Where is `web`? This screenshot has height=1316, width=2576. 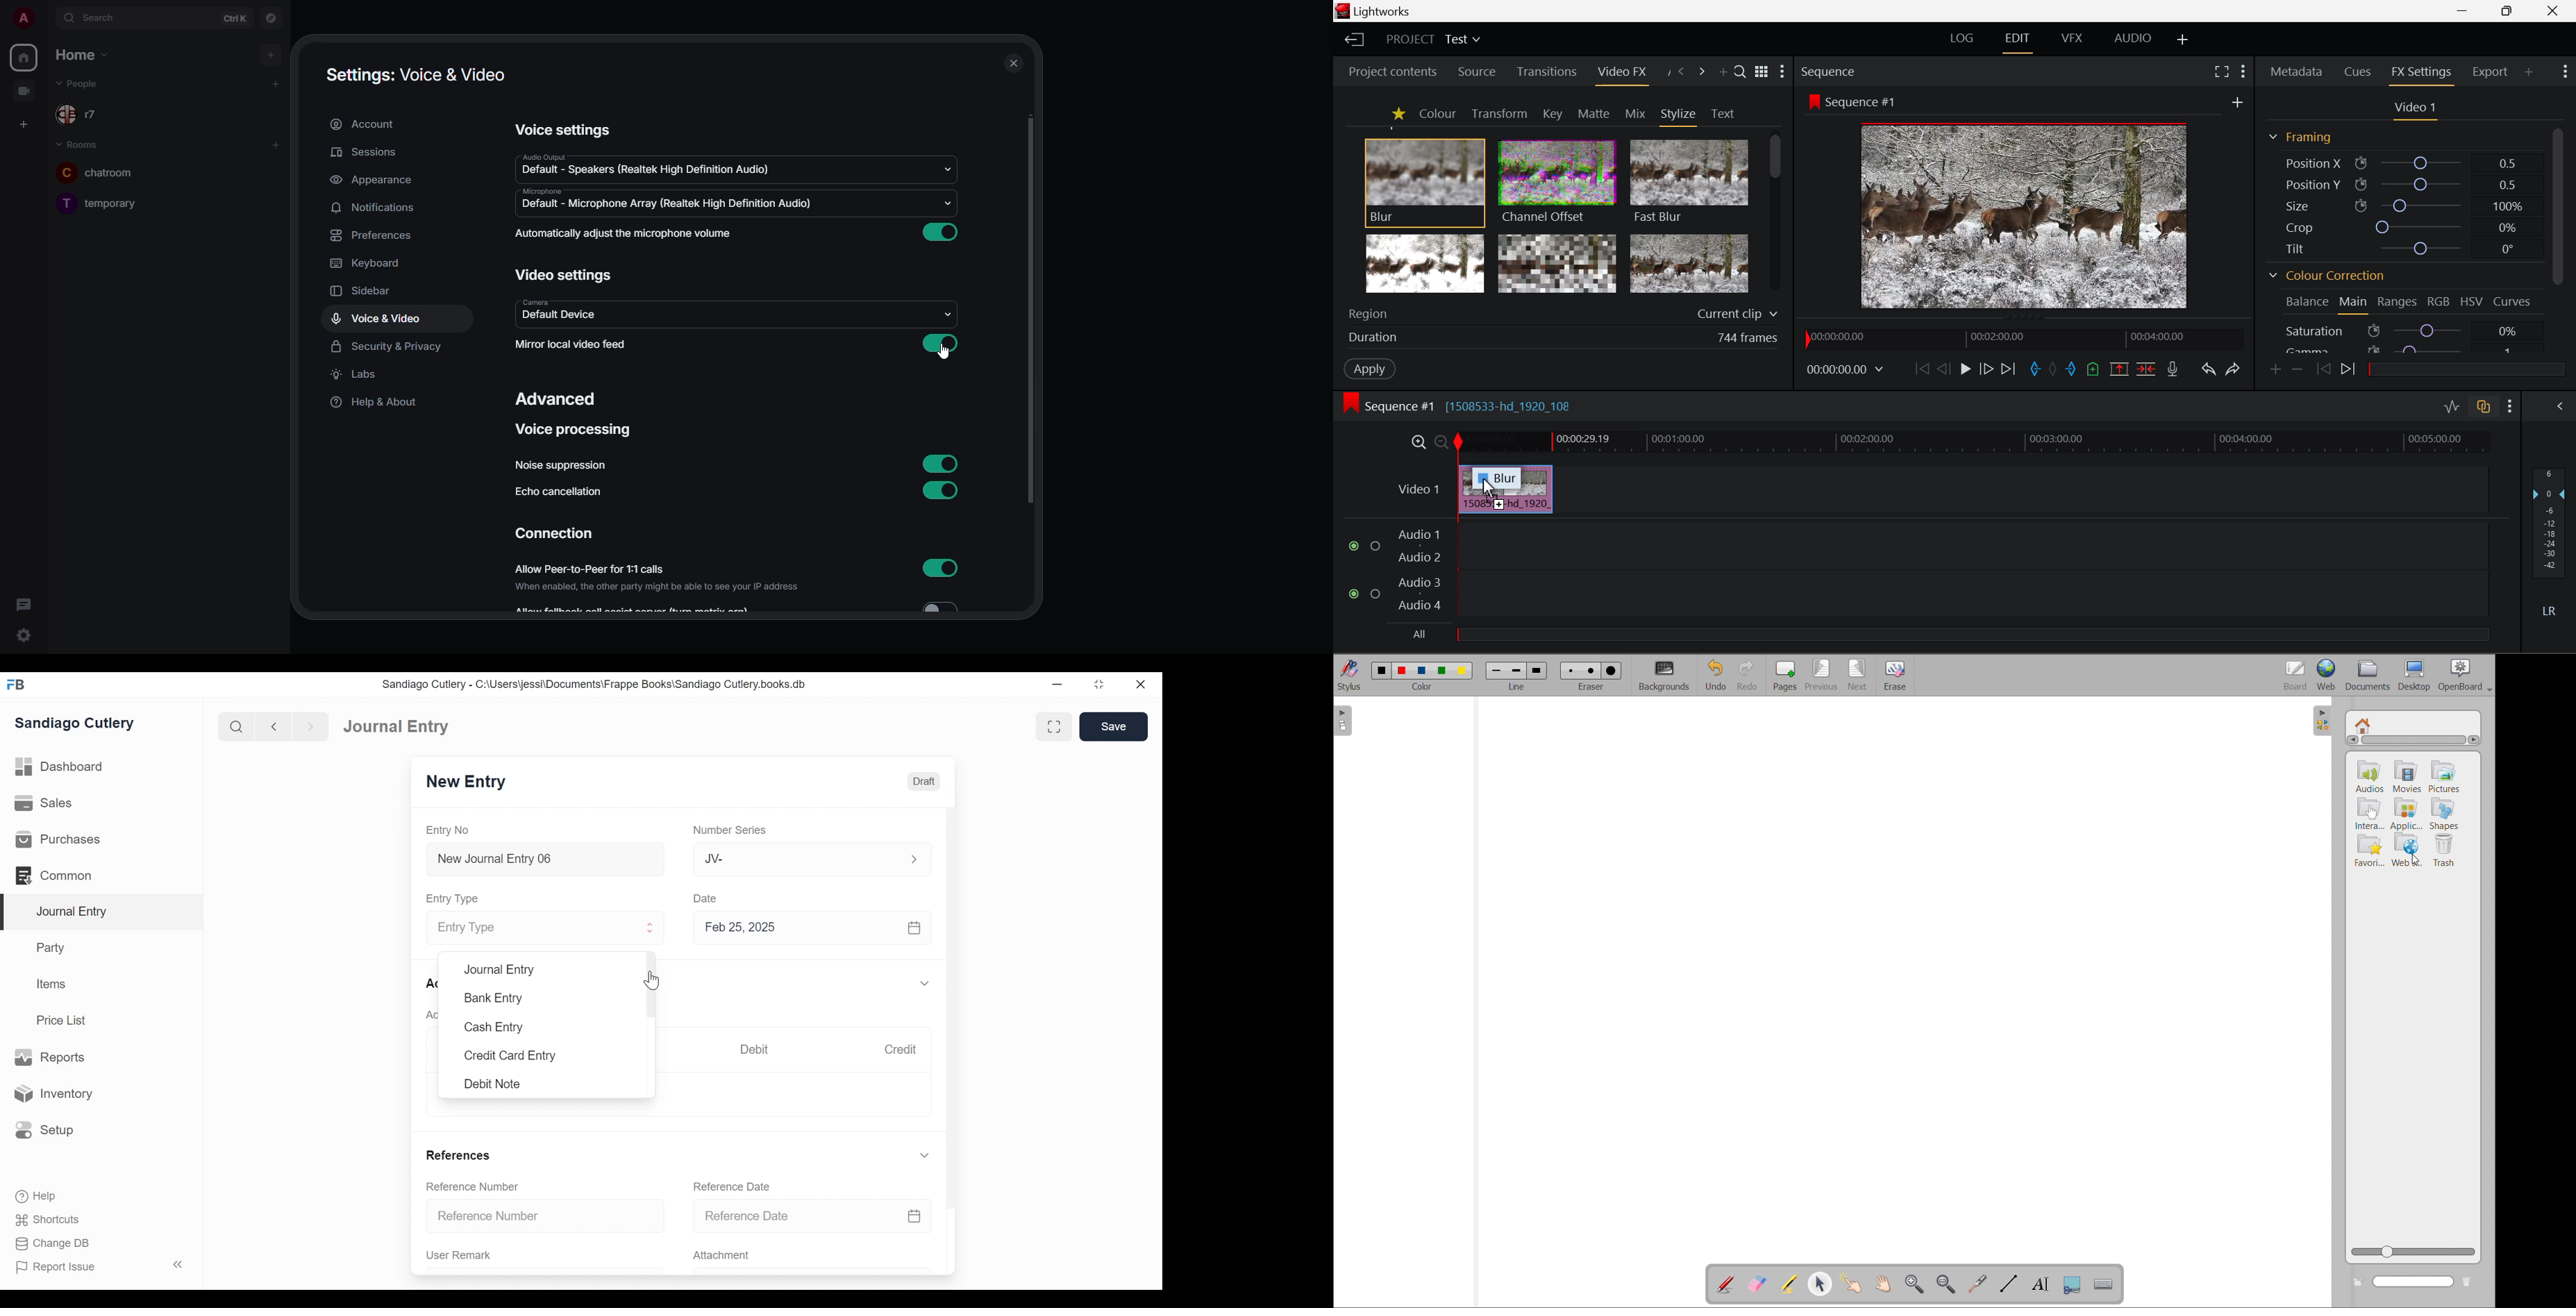
web is located at coordinates (2327, 675).